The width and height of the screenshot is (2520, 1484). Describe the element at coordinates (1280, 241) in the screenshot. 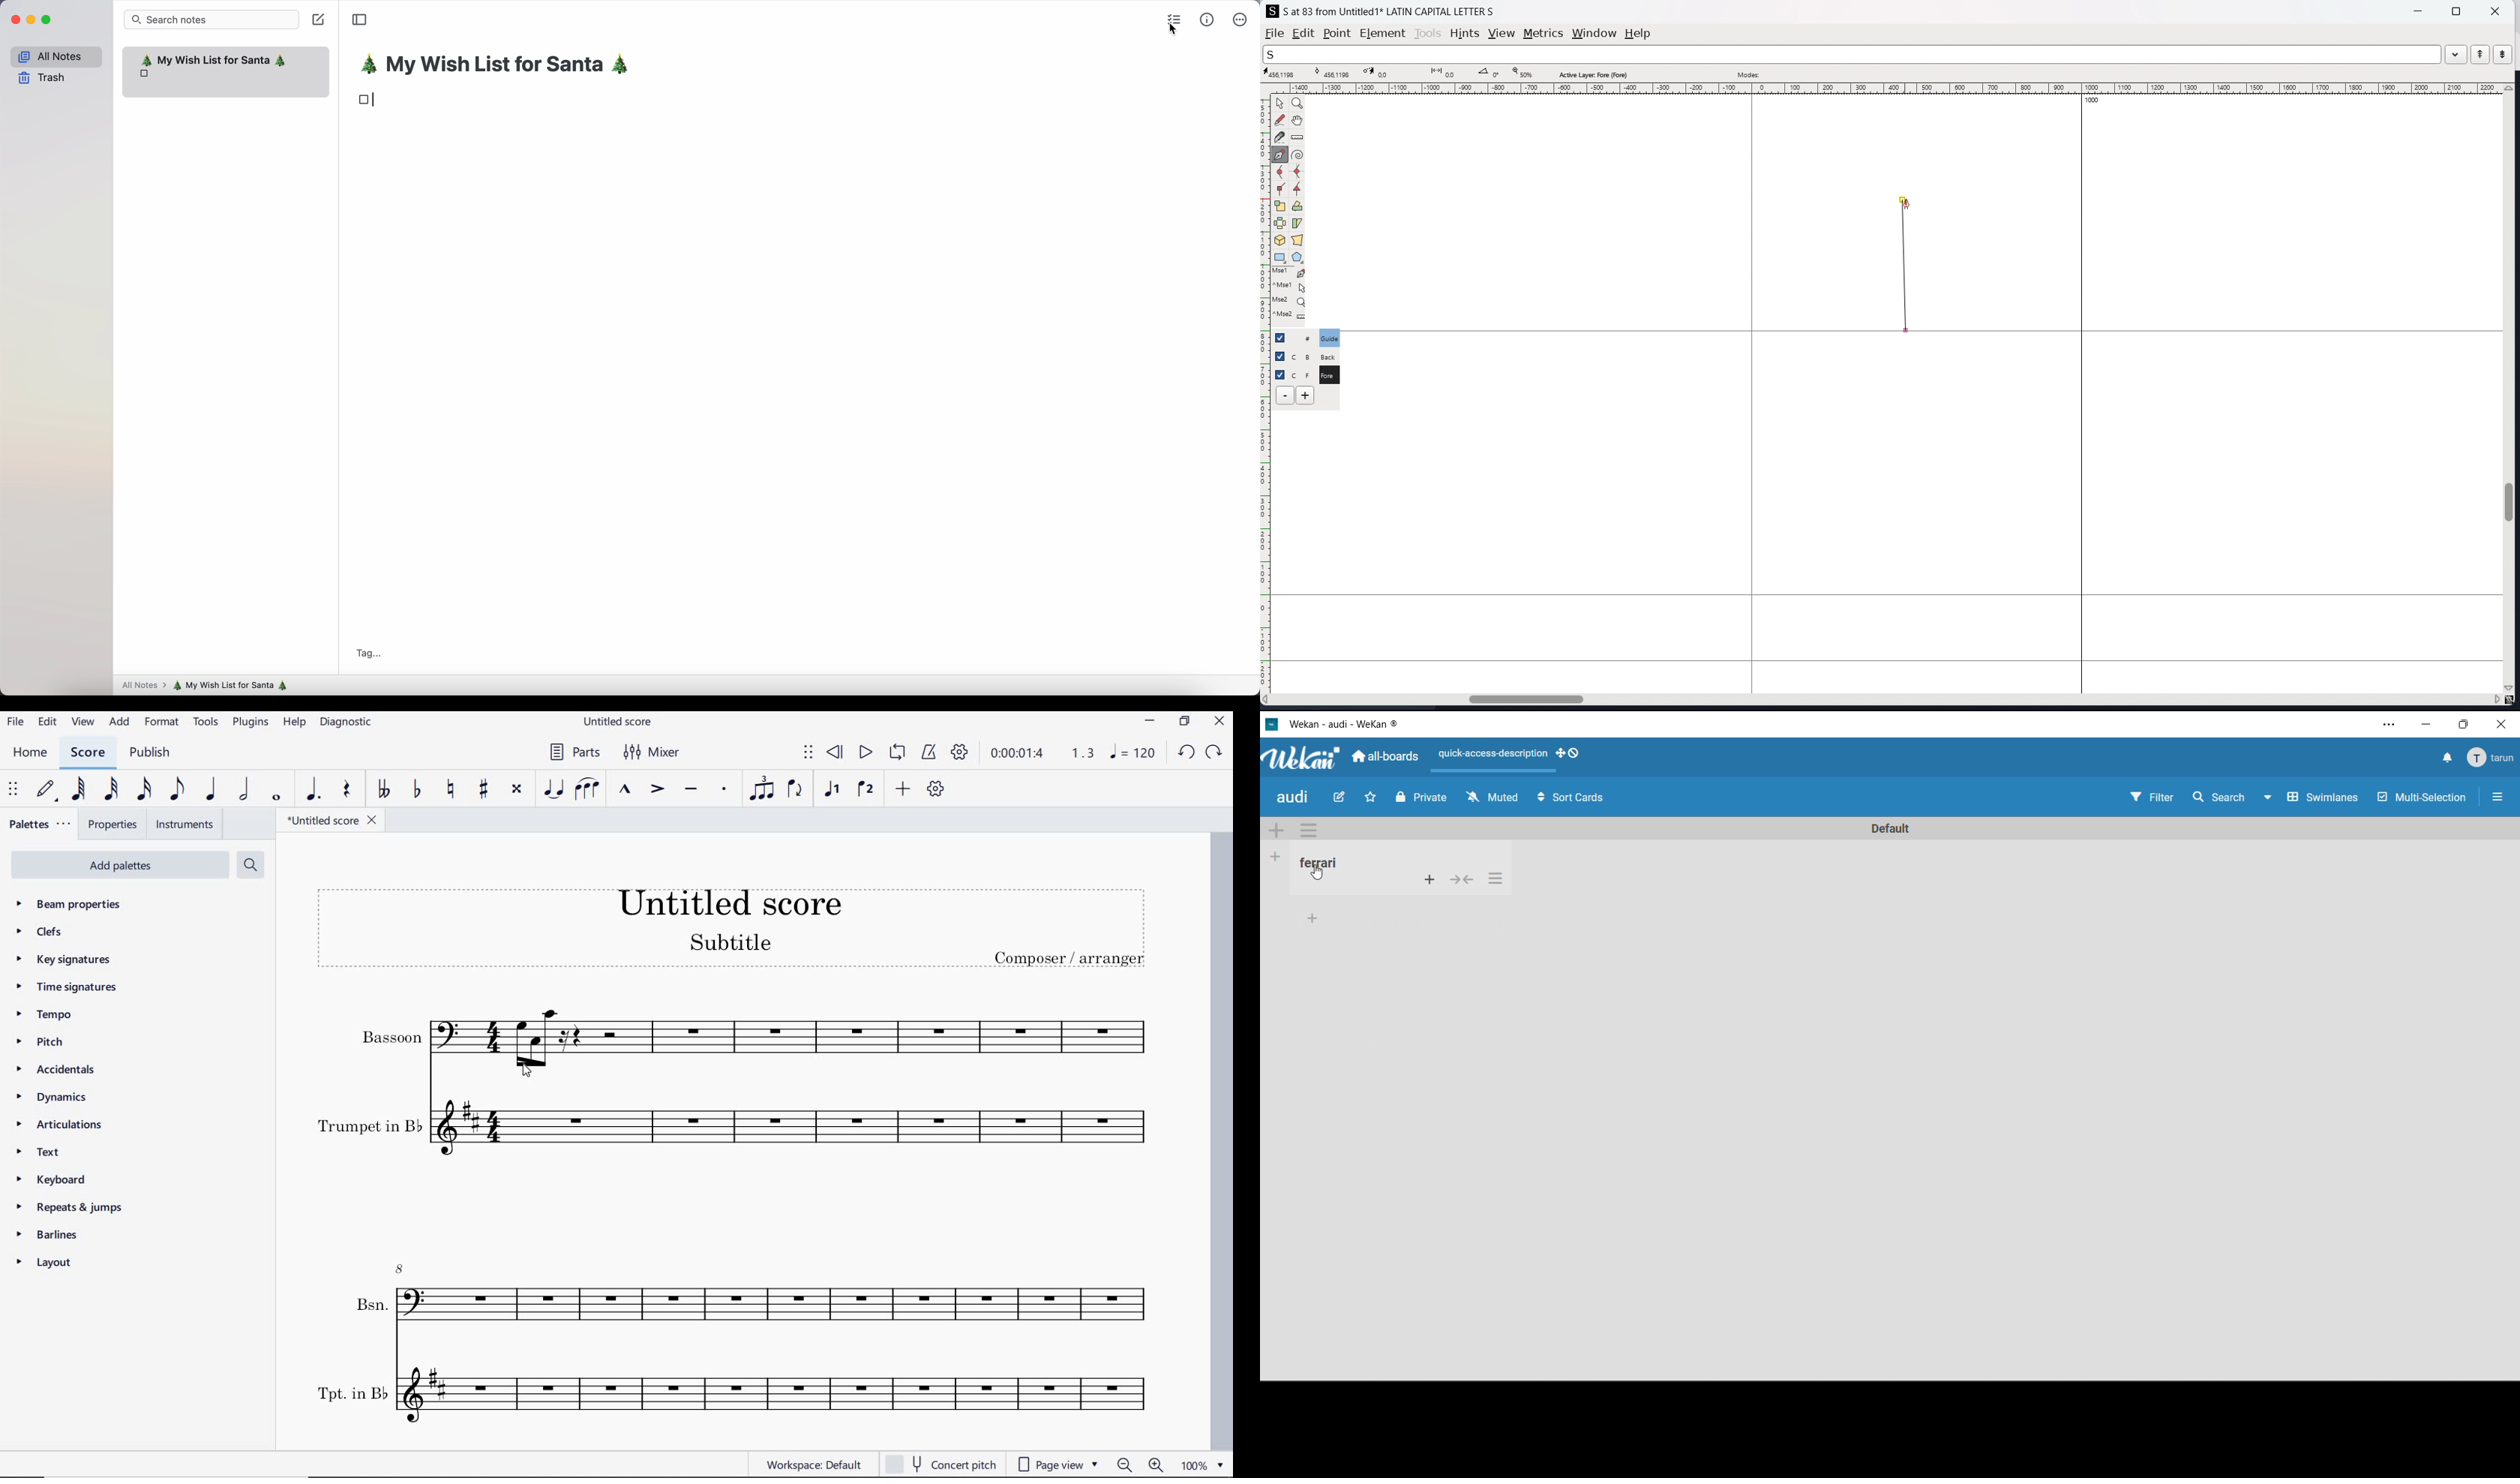

I see `rotate the selection in 3D and project back to plane ` at that location.